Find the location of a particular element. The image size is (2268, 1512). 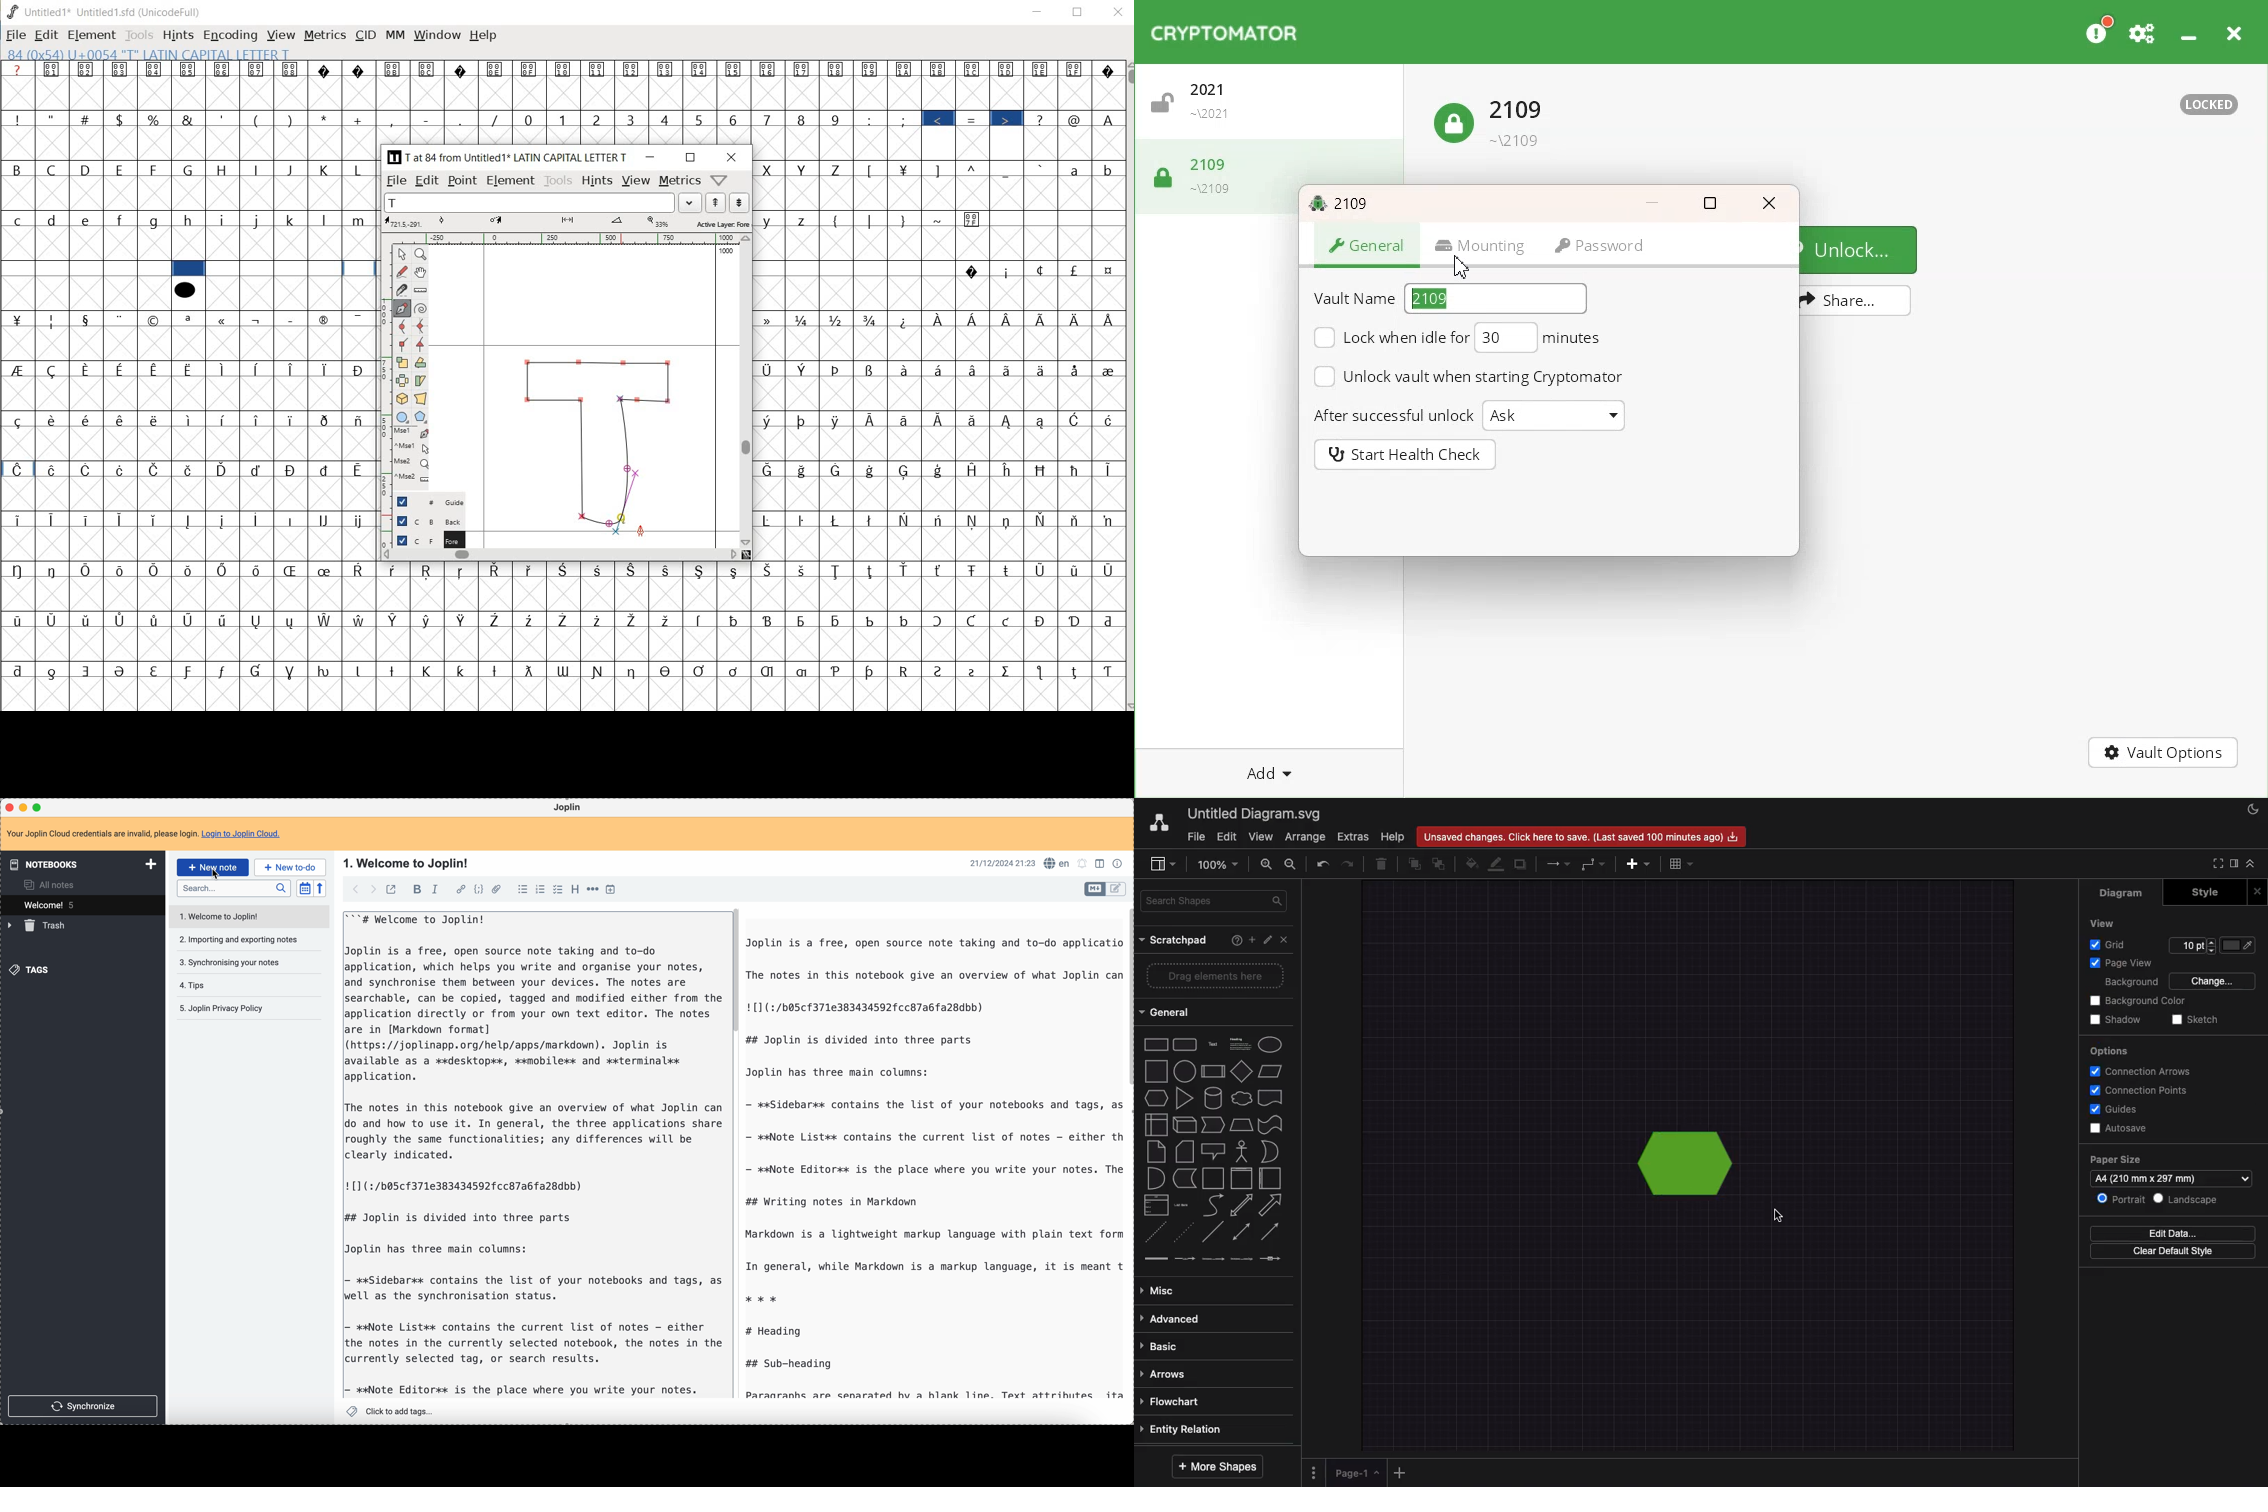

> is located at coordinates (1007, 120).